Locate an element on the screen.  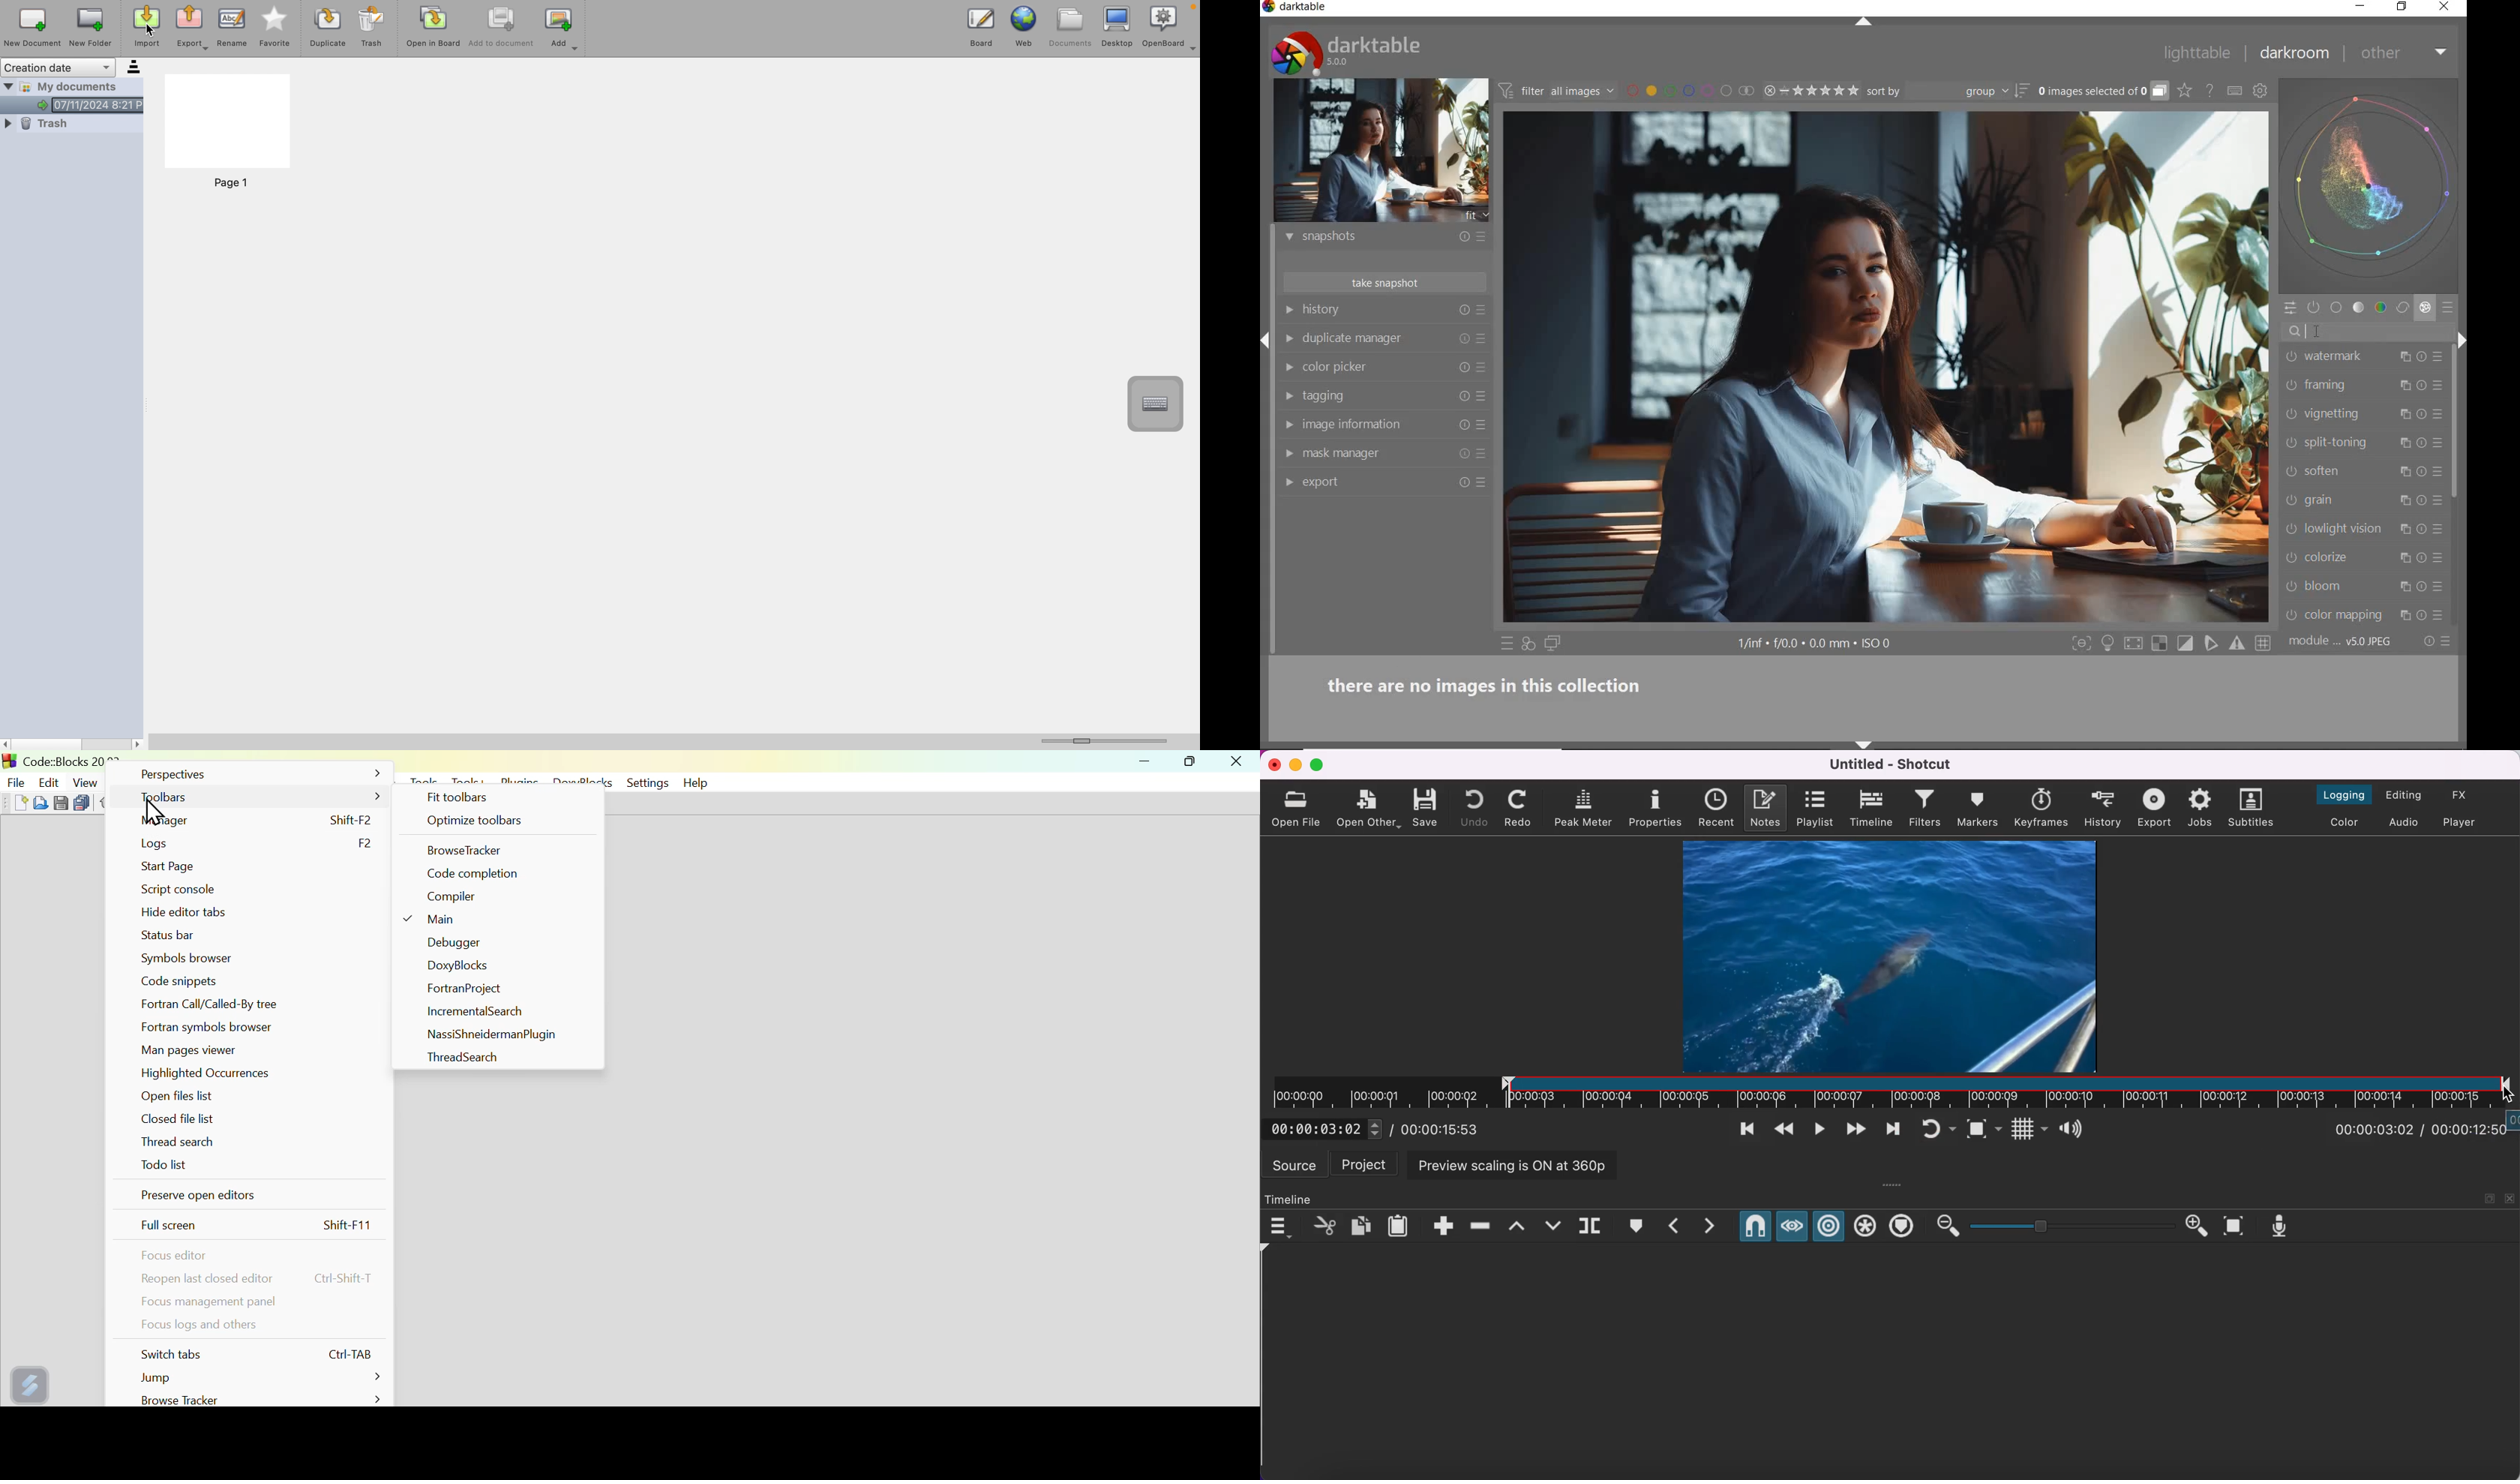
screexpert is located at coordinates (32, 1382).